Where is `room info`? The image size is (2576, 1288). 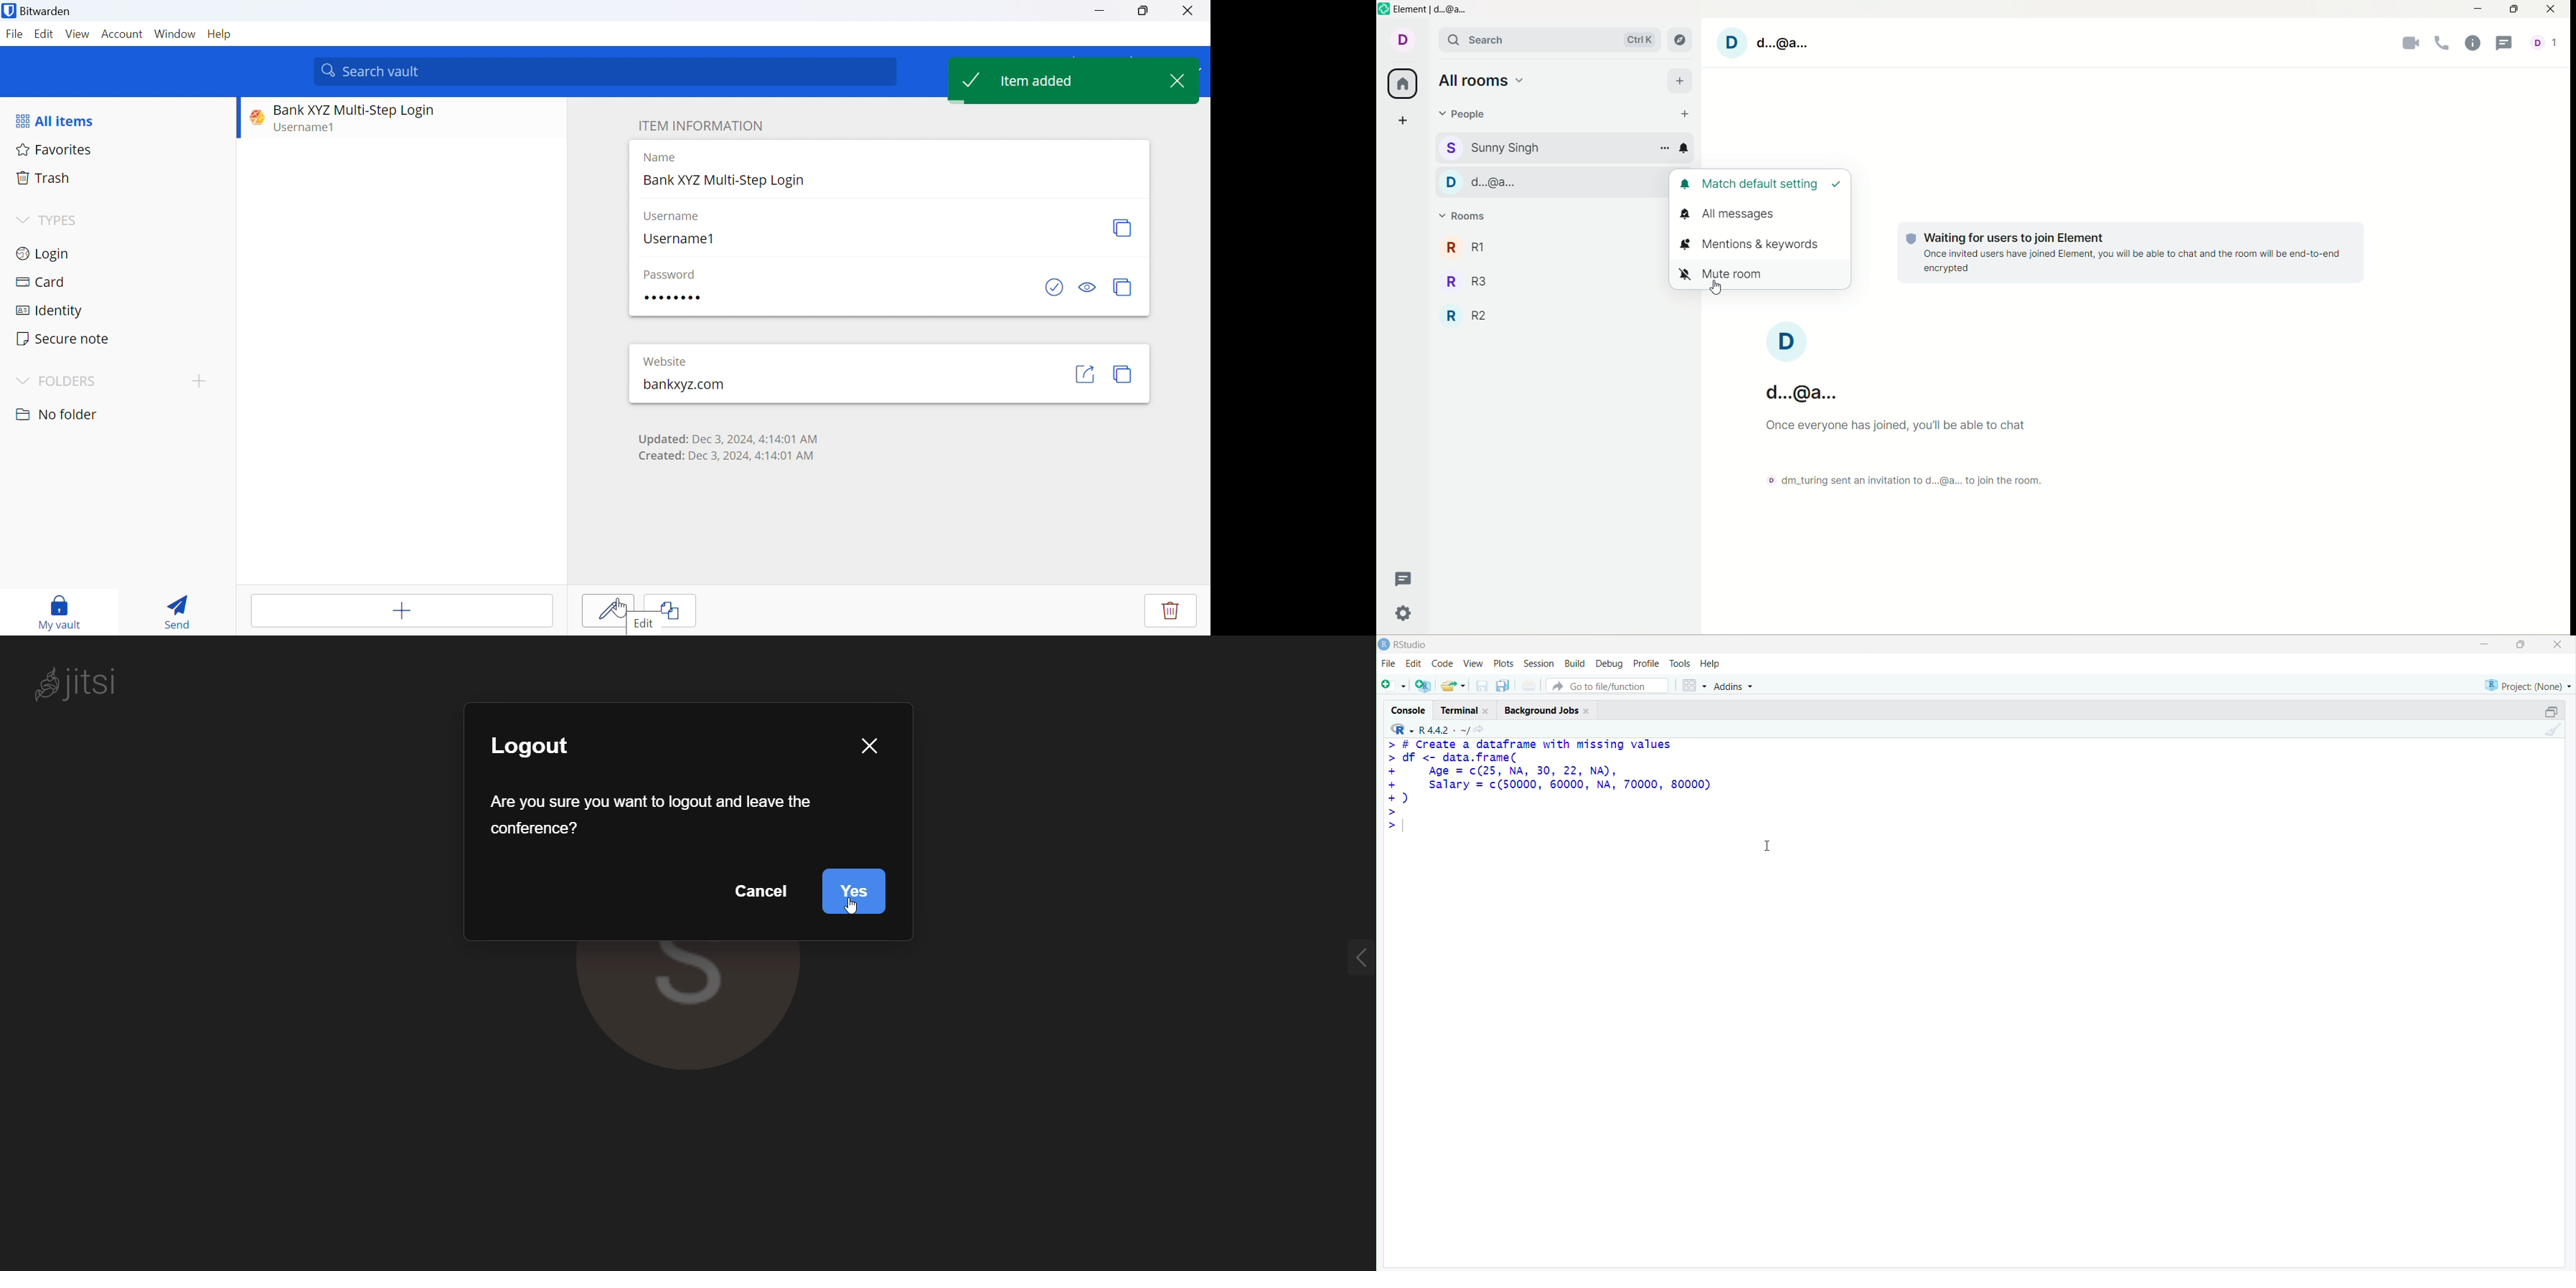 room info is located at coordinates (2471, 45).